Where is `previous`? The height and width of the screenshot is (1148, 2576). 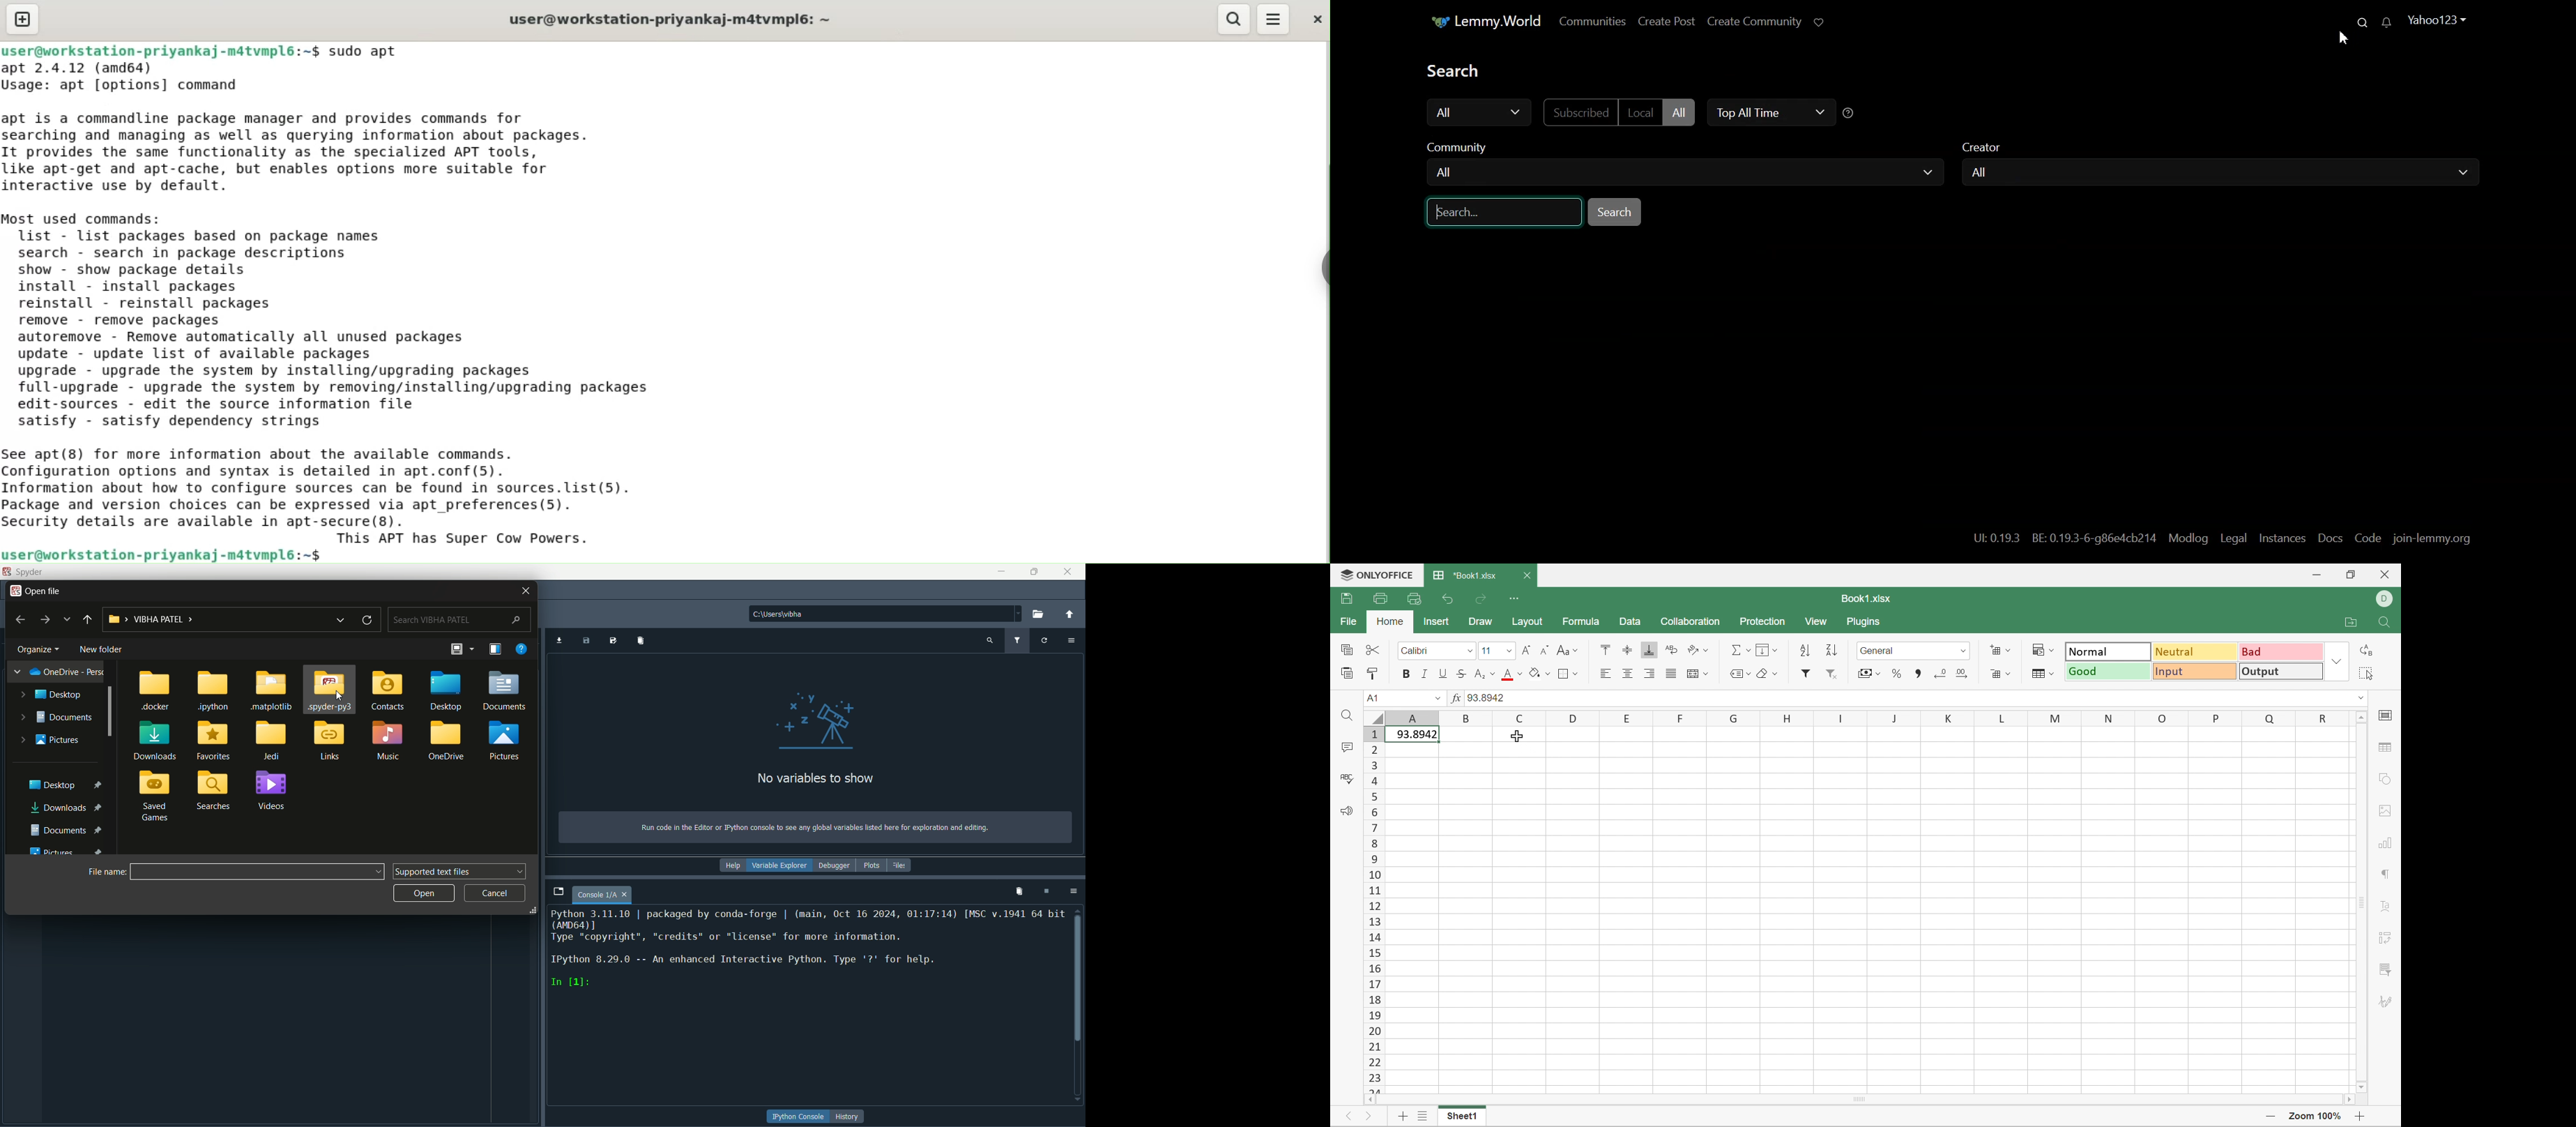 previous is located at coordinates (87, 621).